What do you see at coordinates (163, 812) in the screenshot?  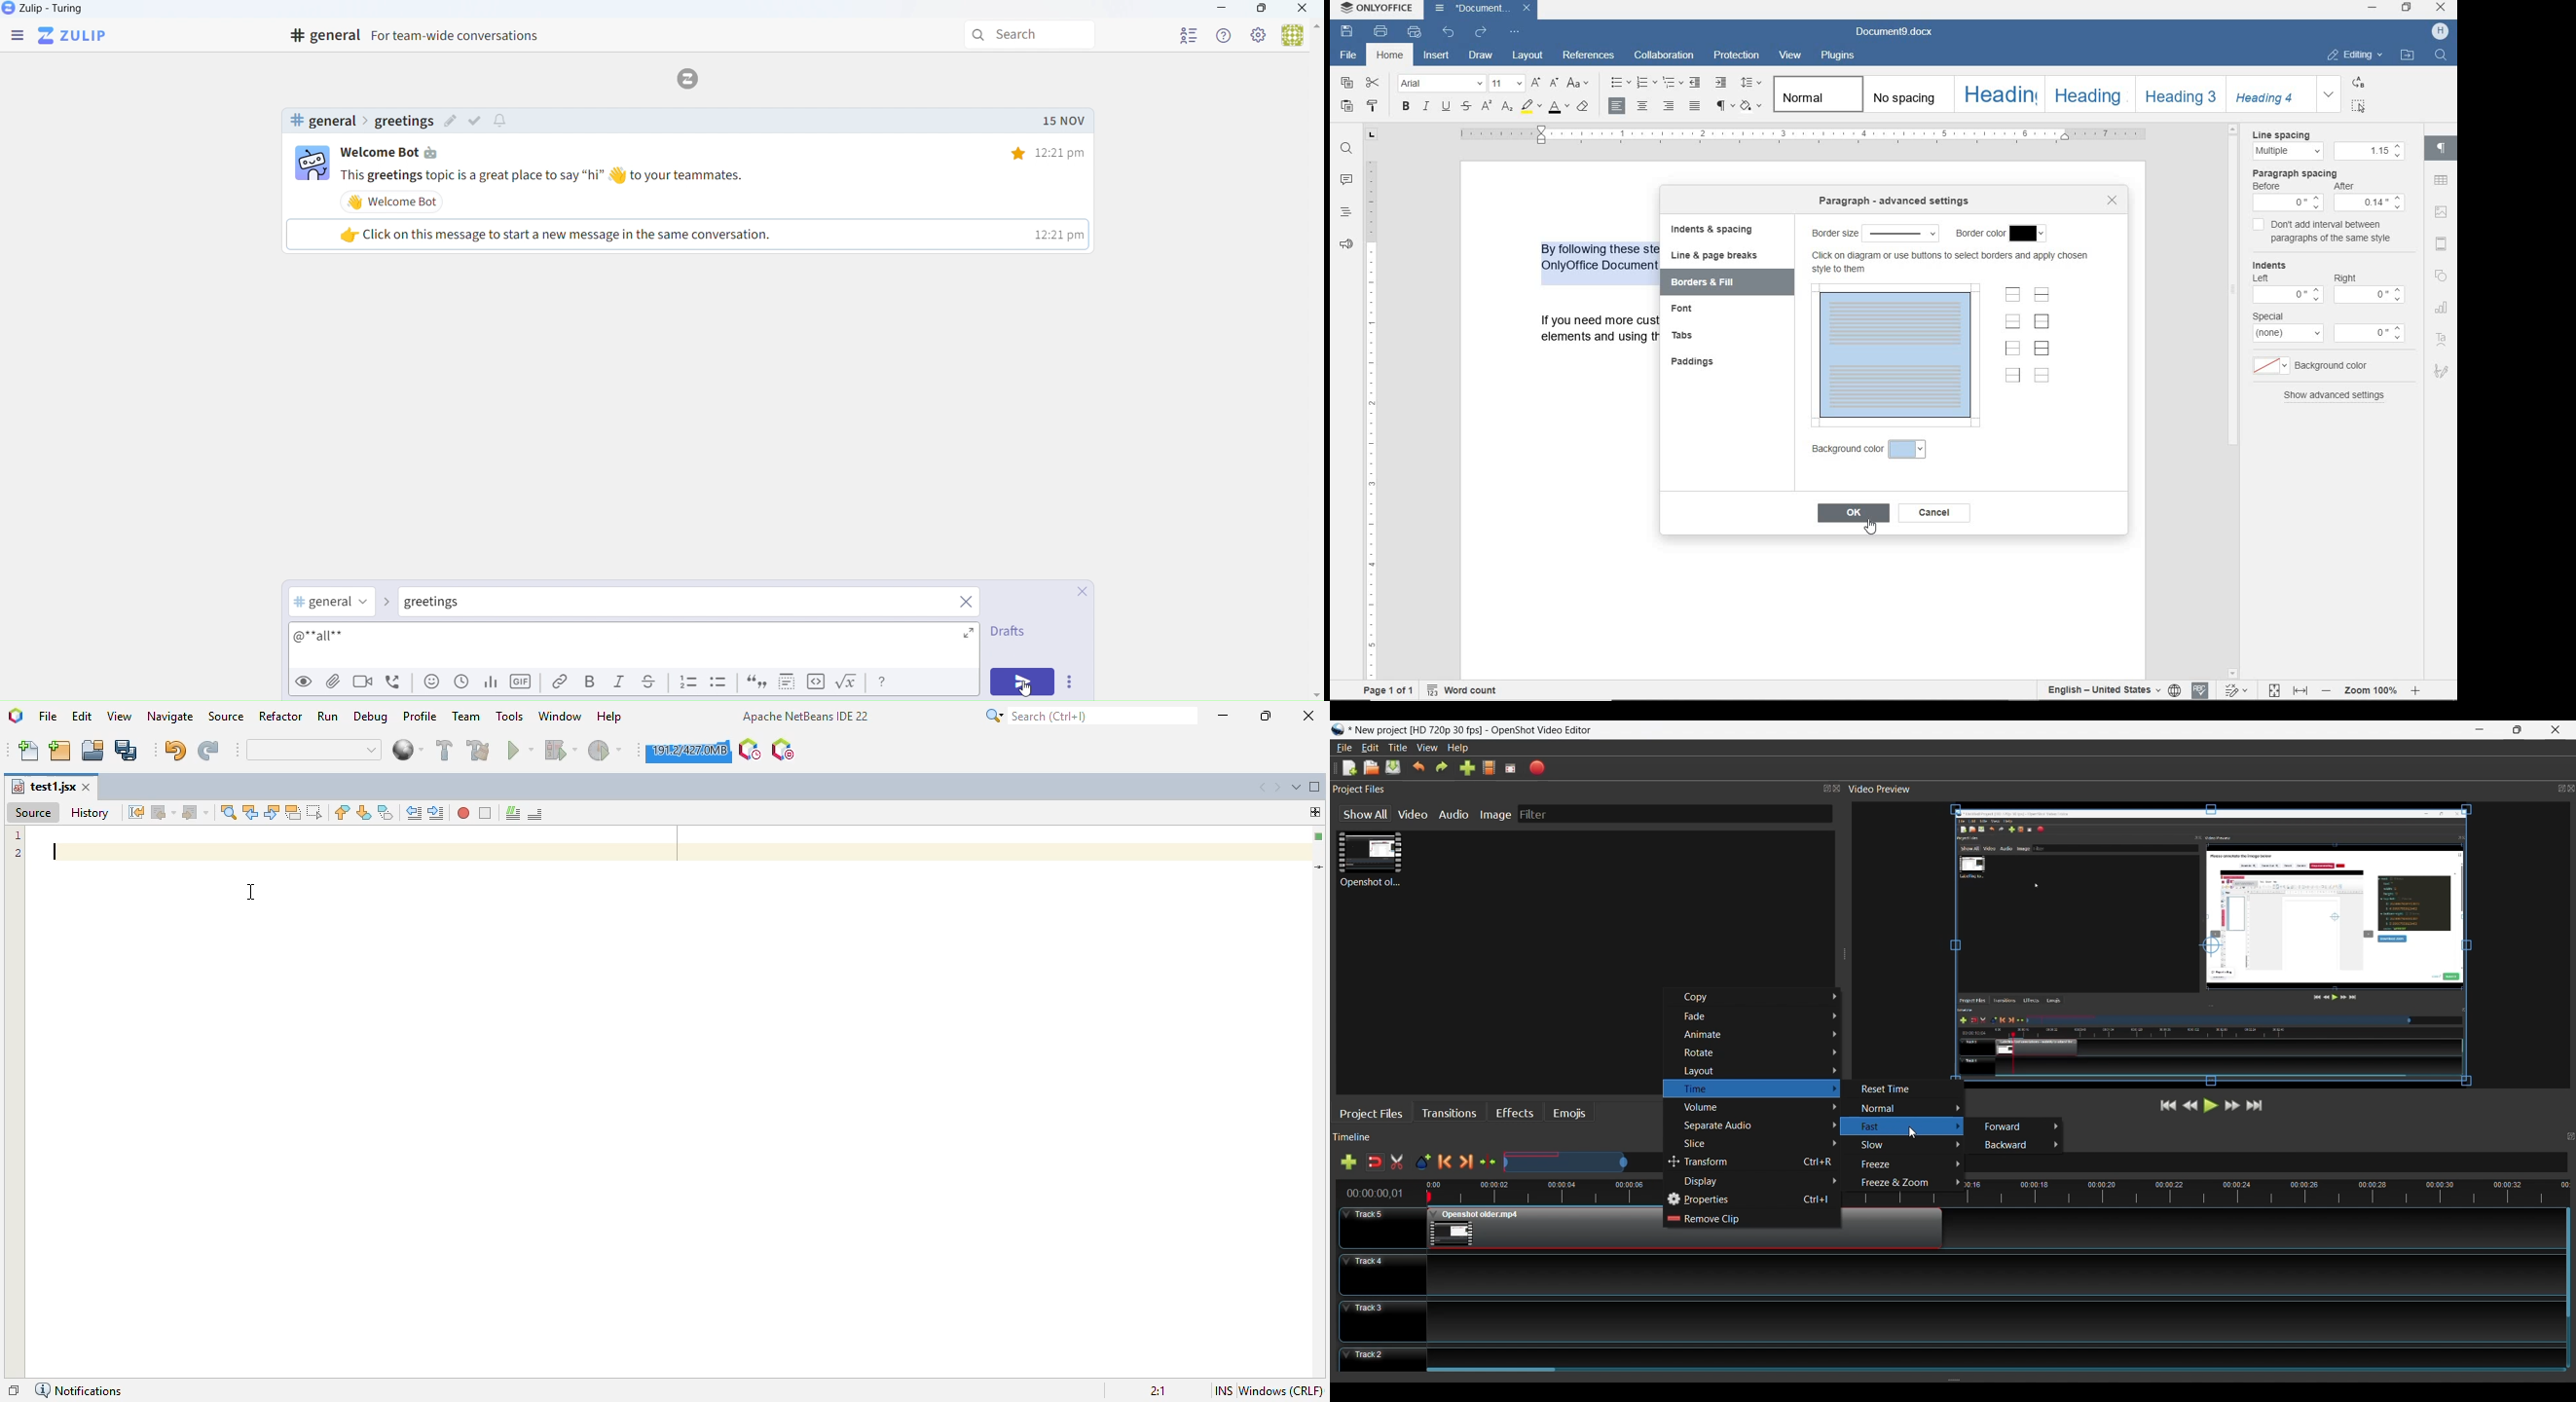 I see `back` at bounding box center [163, 812].